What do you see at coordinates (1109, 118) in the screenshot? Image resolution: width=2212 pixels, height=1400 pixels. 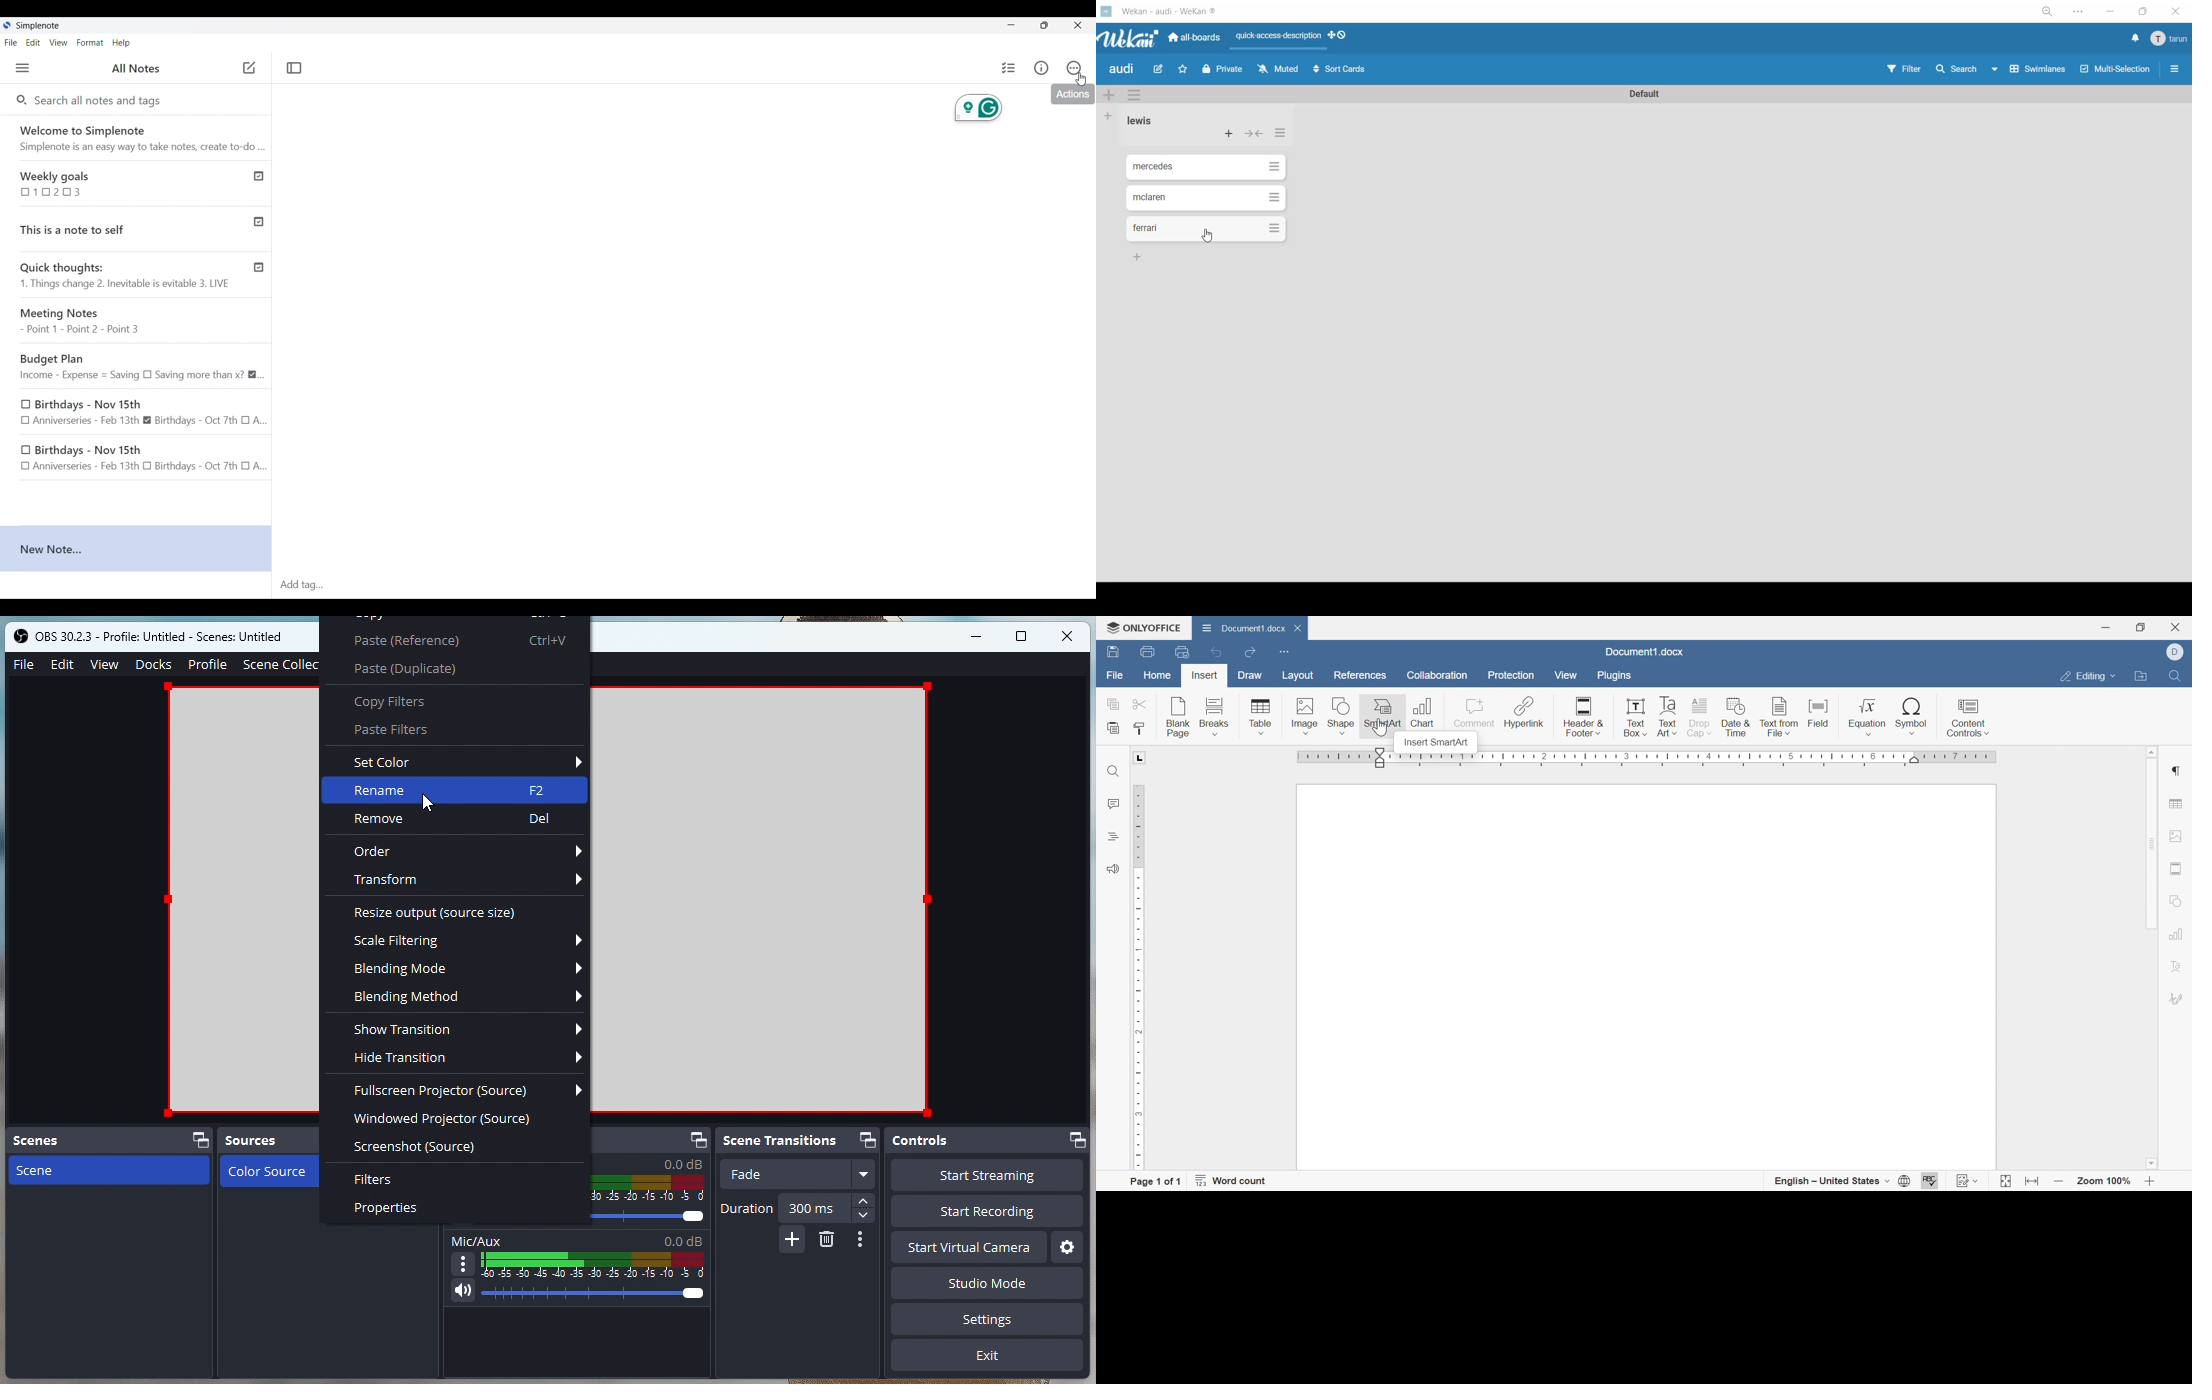 I see `add list` at bounding box center [1109, 118].